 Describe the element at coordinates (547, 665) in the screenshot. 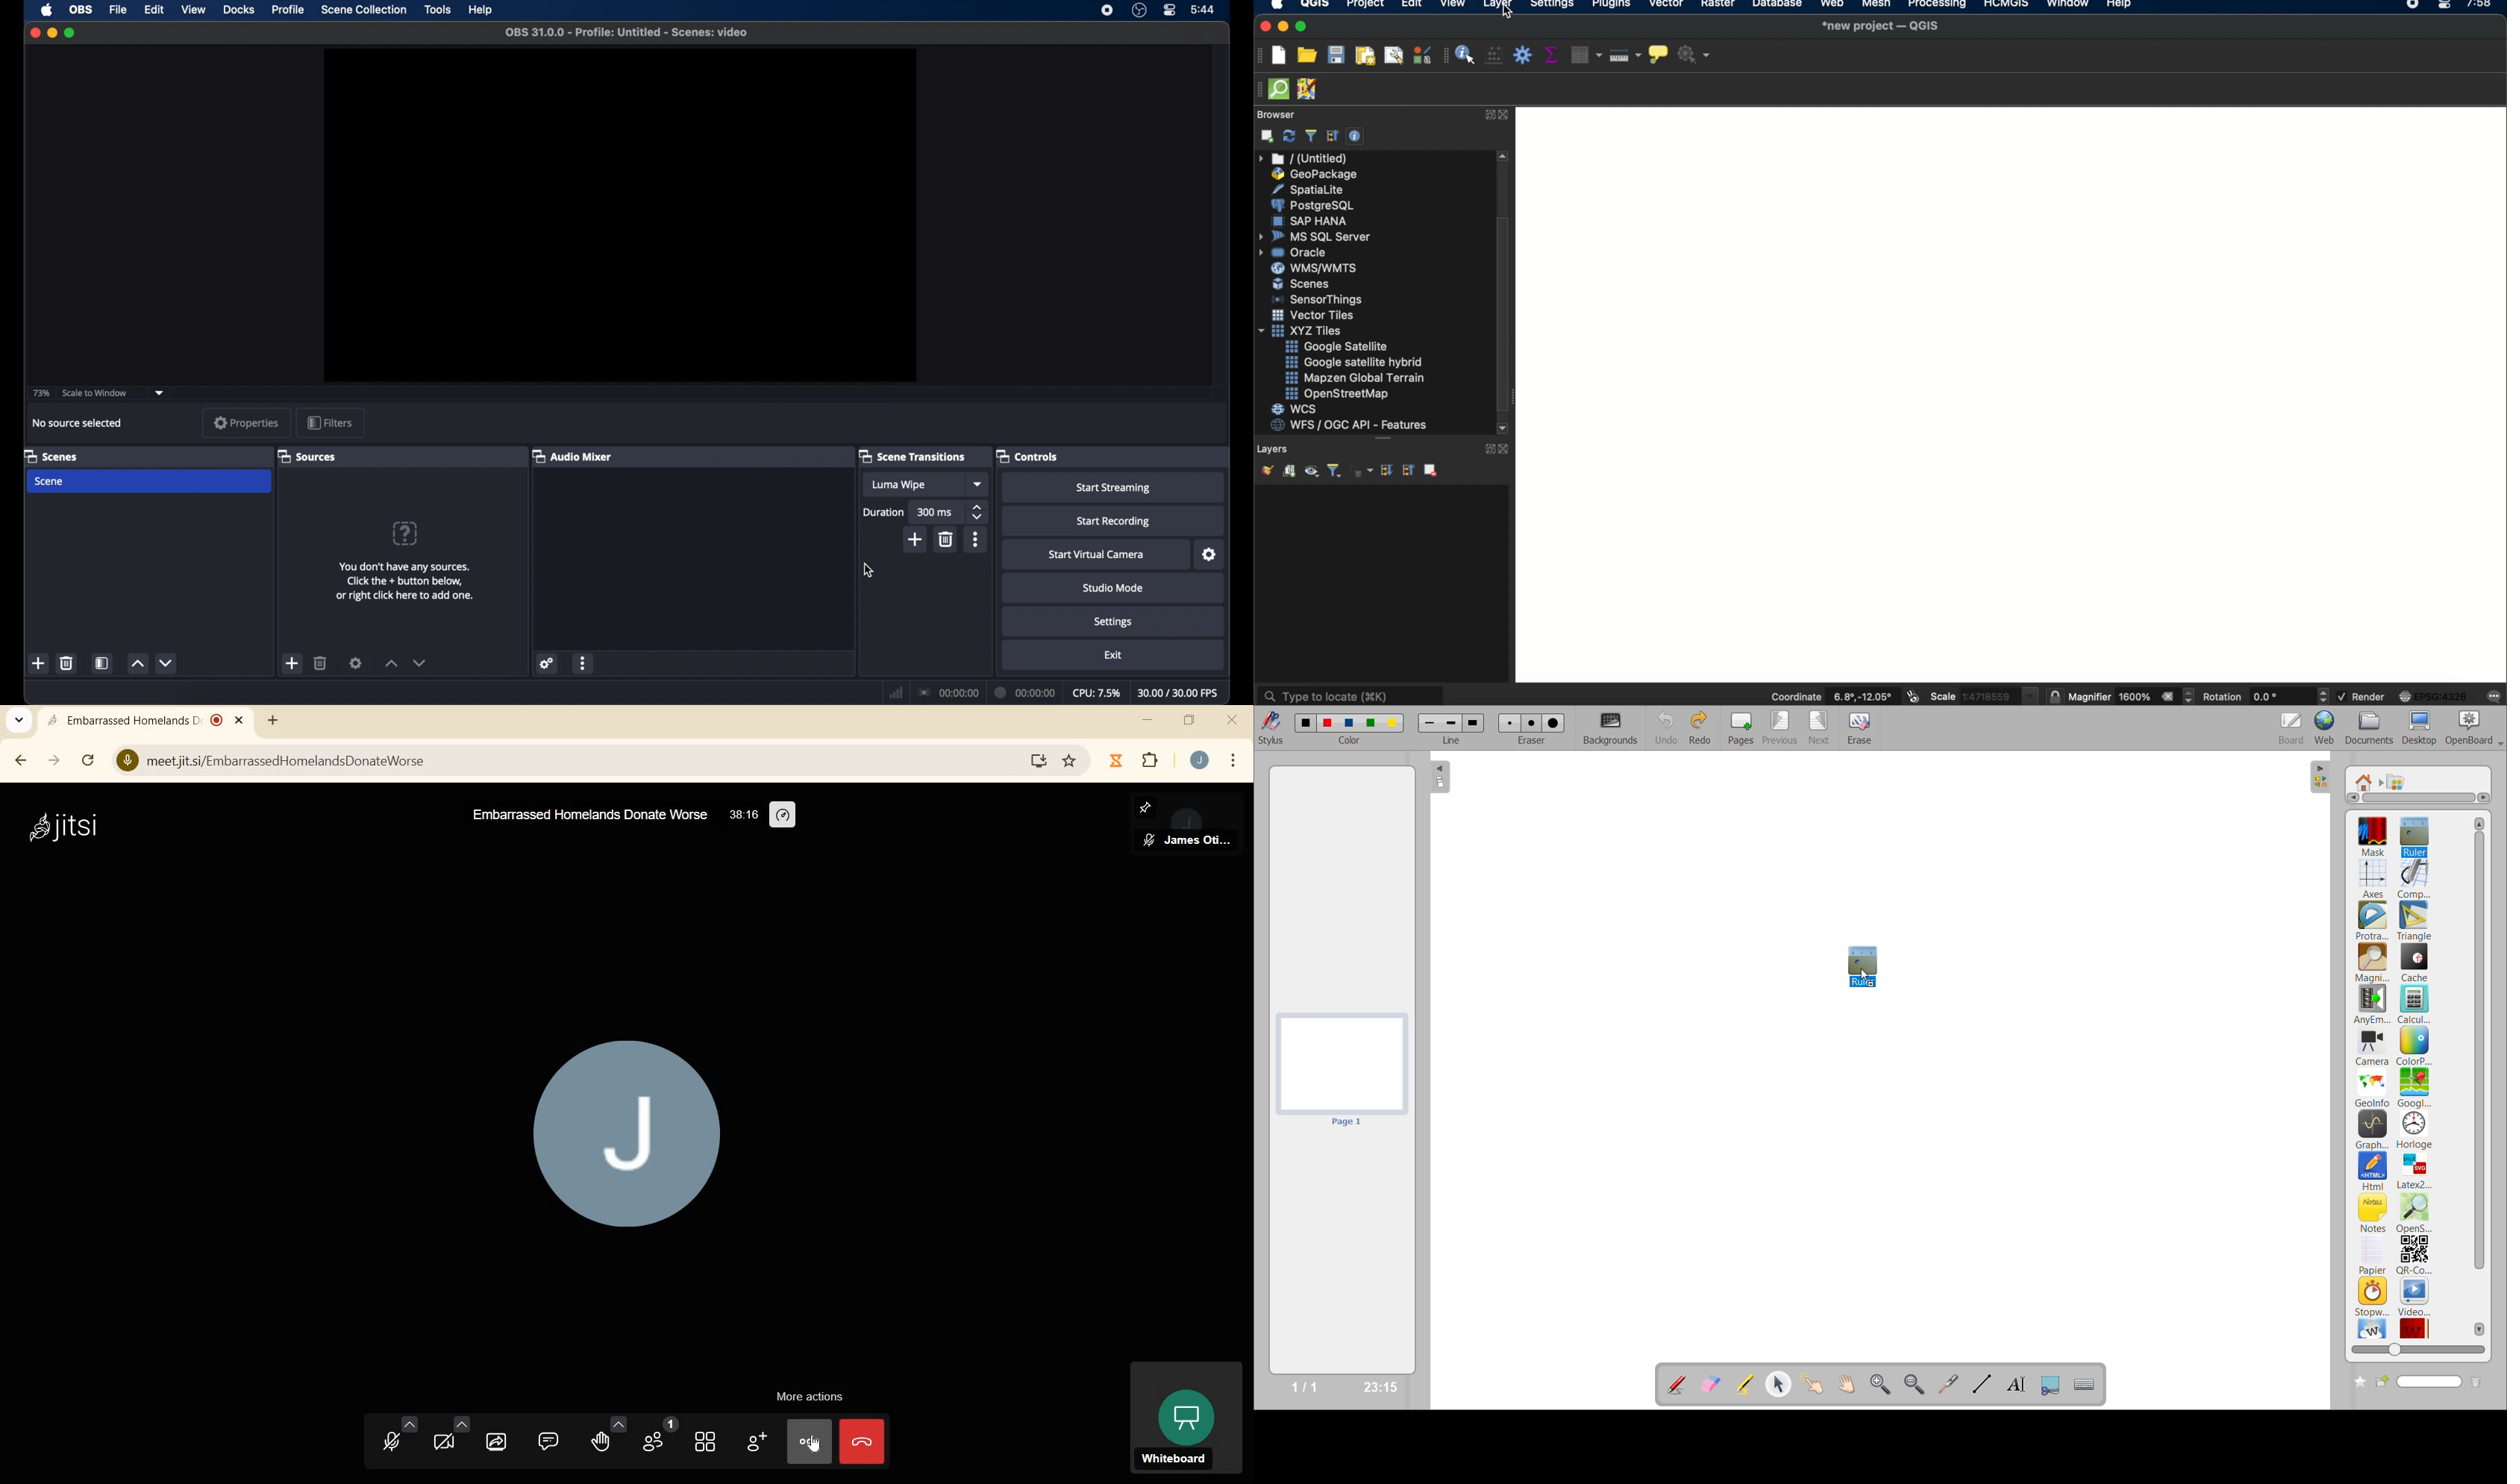

I see `settings` at that location.